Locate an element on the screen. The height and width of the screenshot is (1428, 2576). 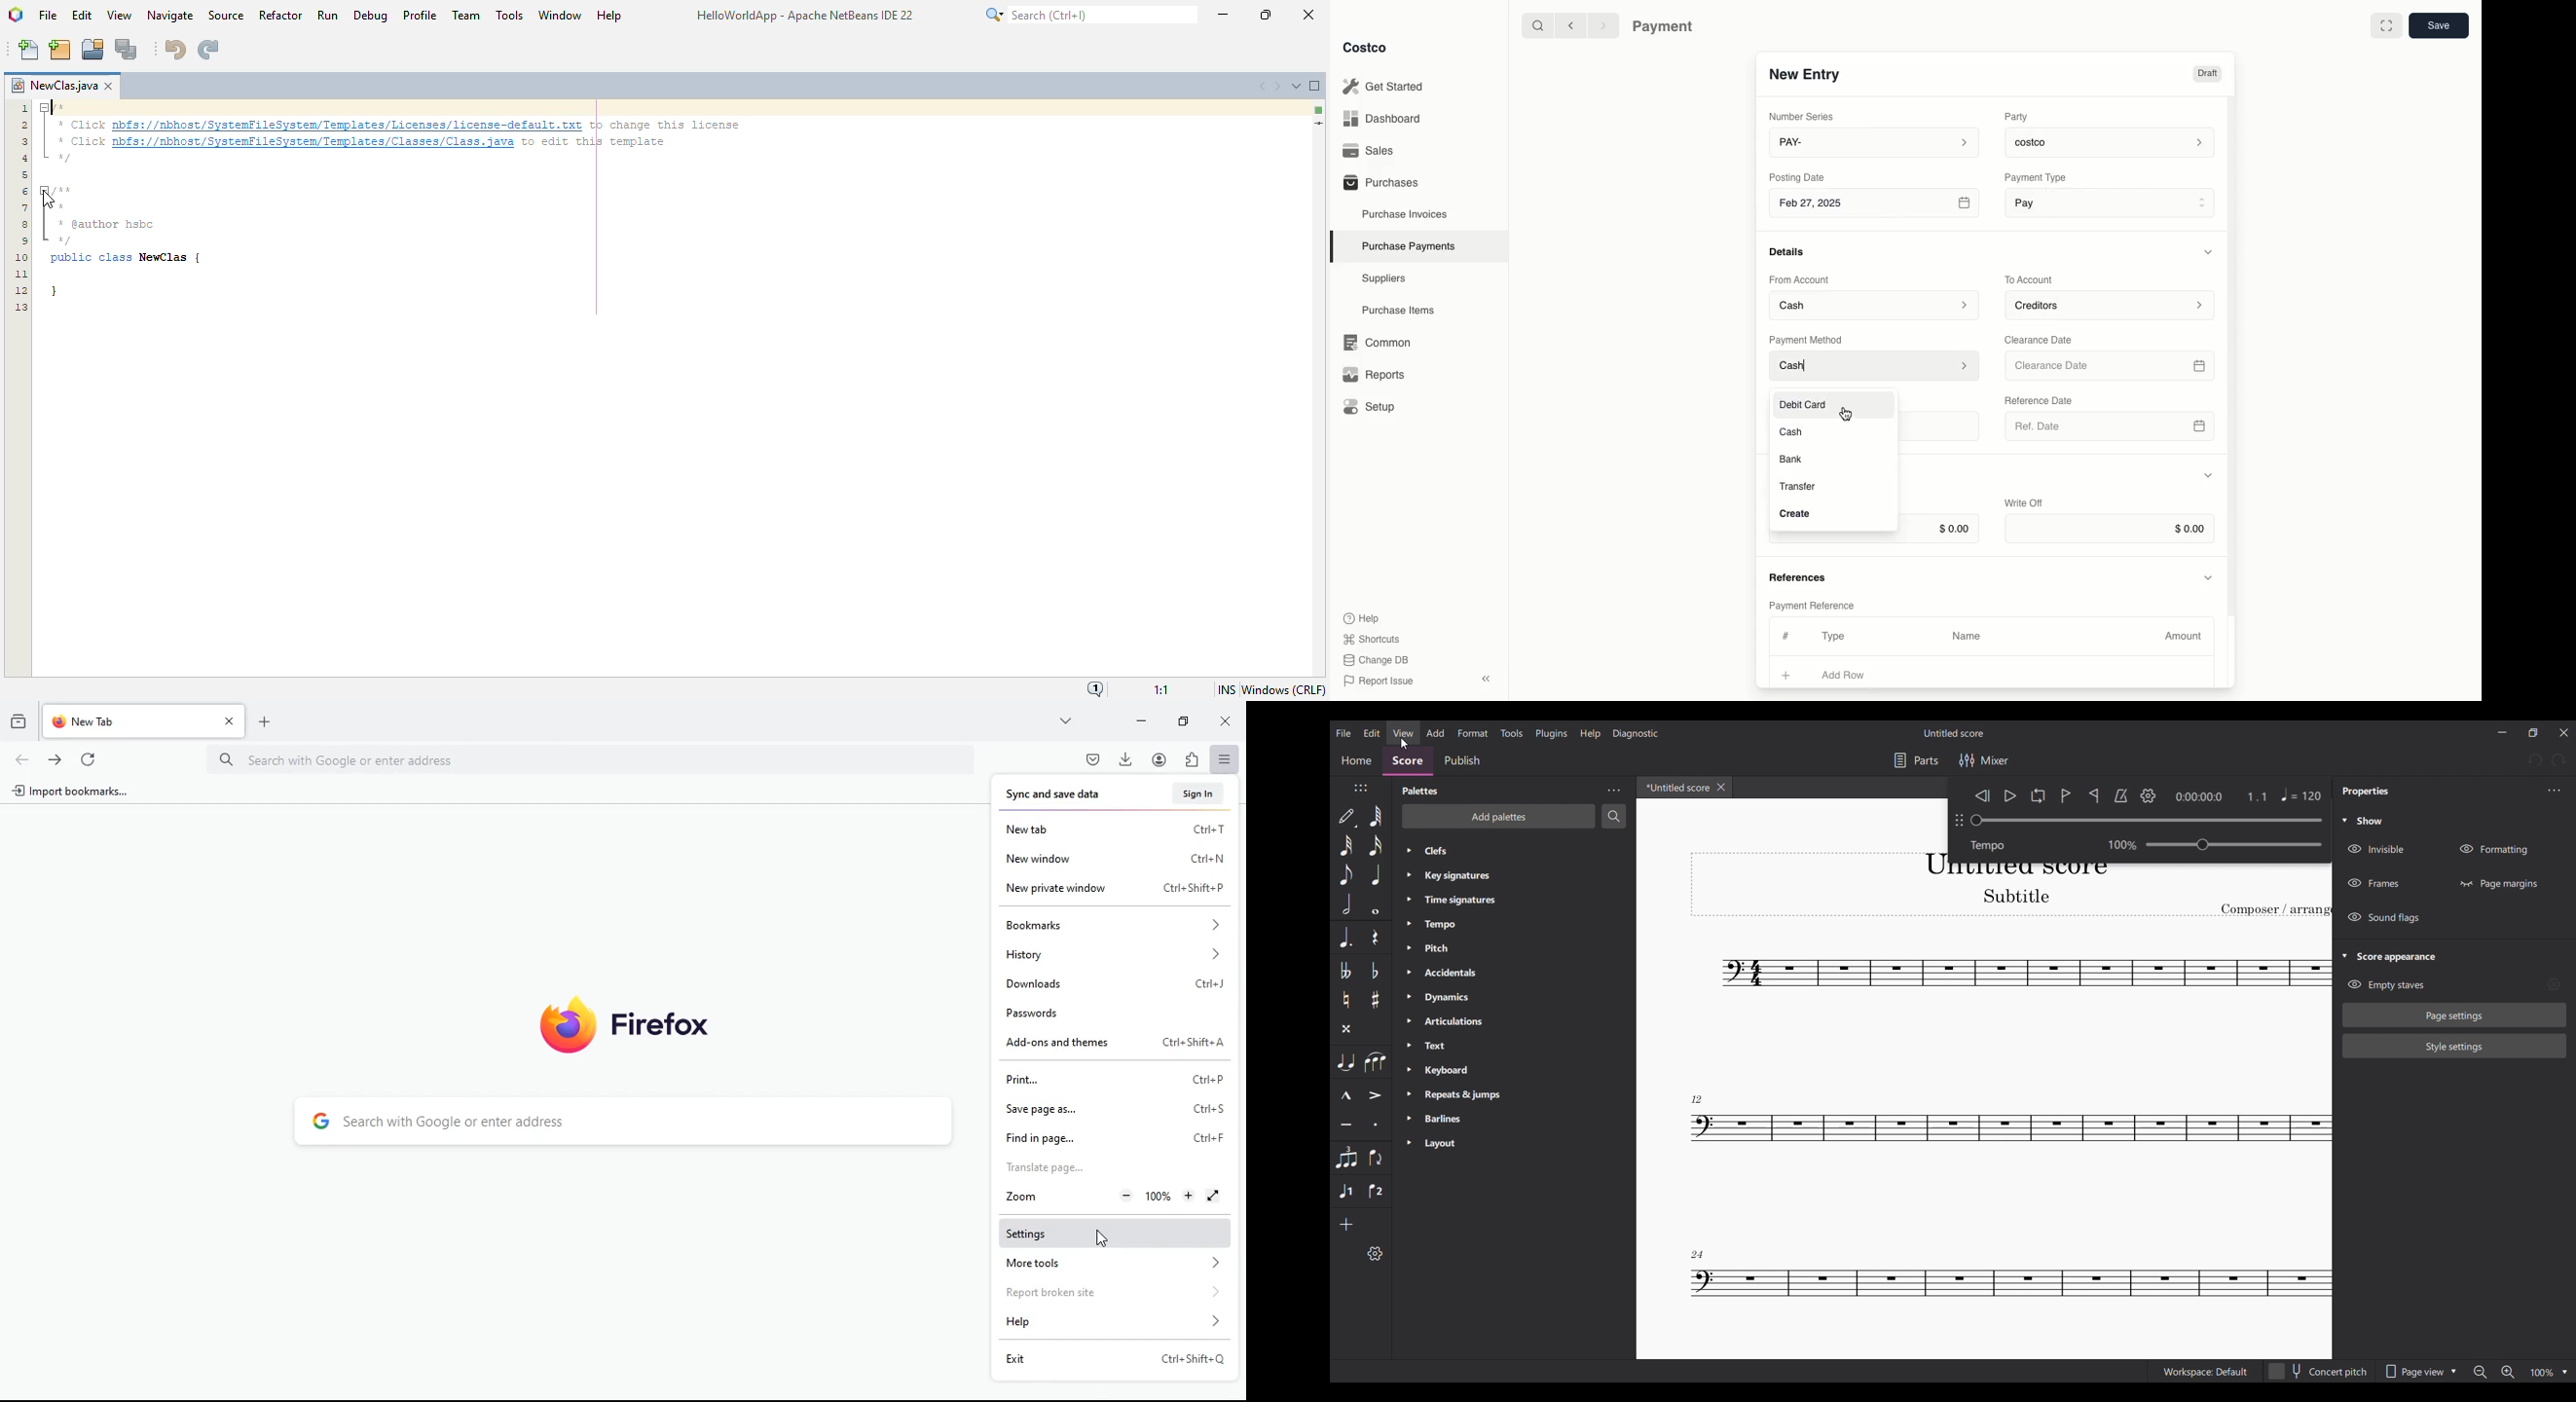
Cursor clicking on View menu is located at coordinates (1406, 744).